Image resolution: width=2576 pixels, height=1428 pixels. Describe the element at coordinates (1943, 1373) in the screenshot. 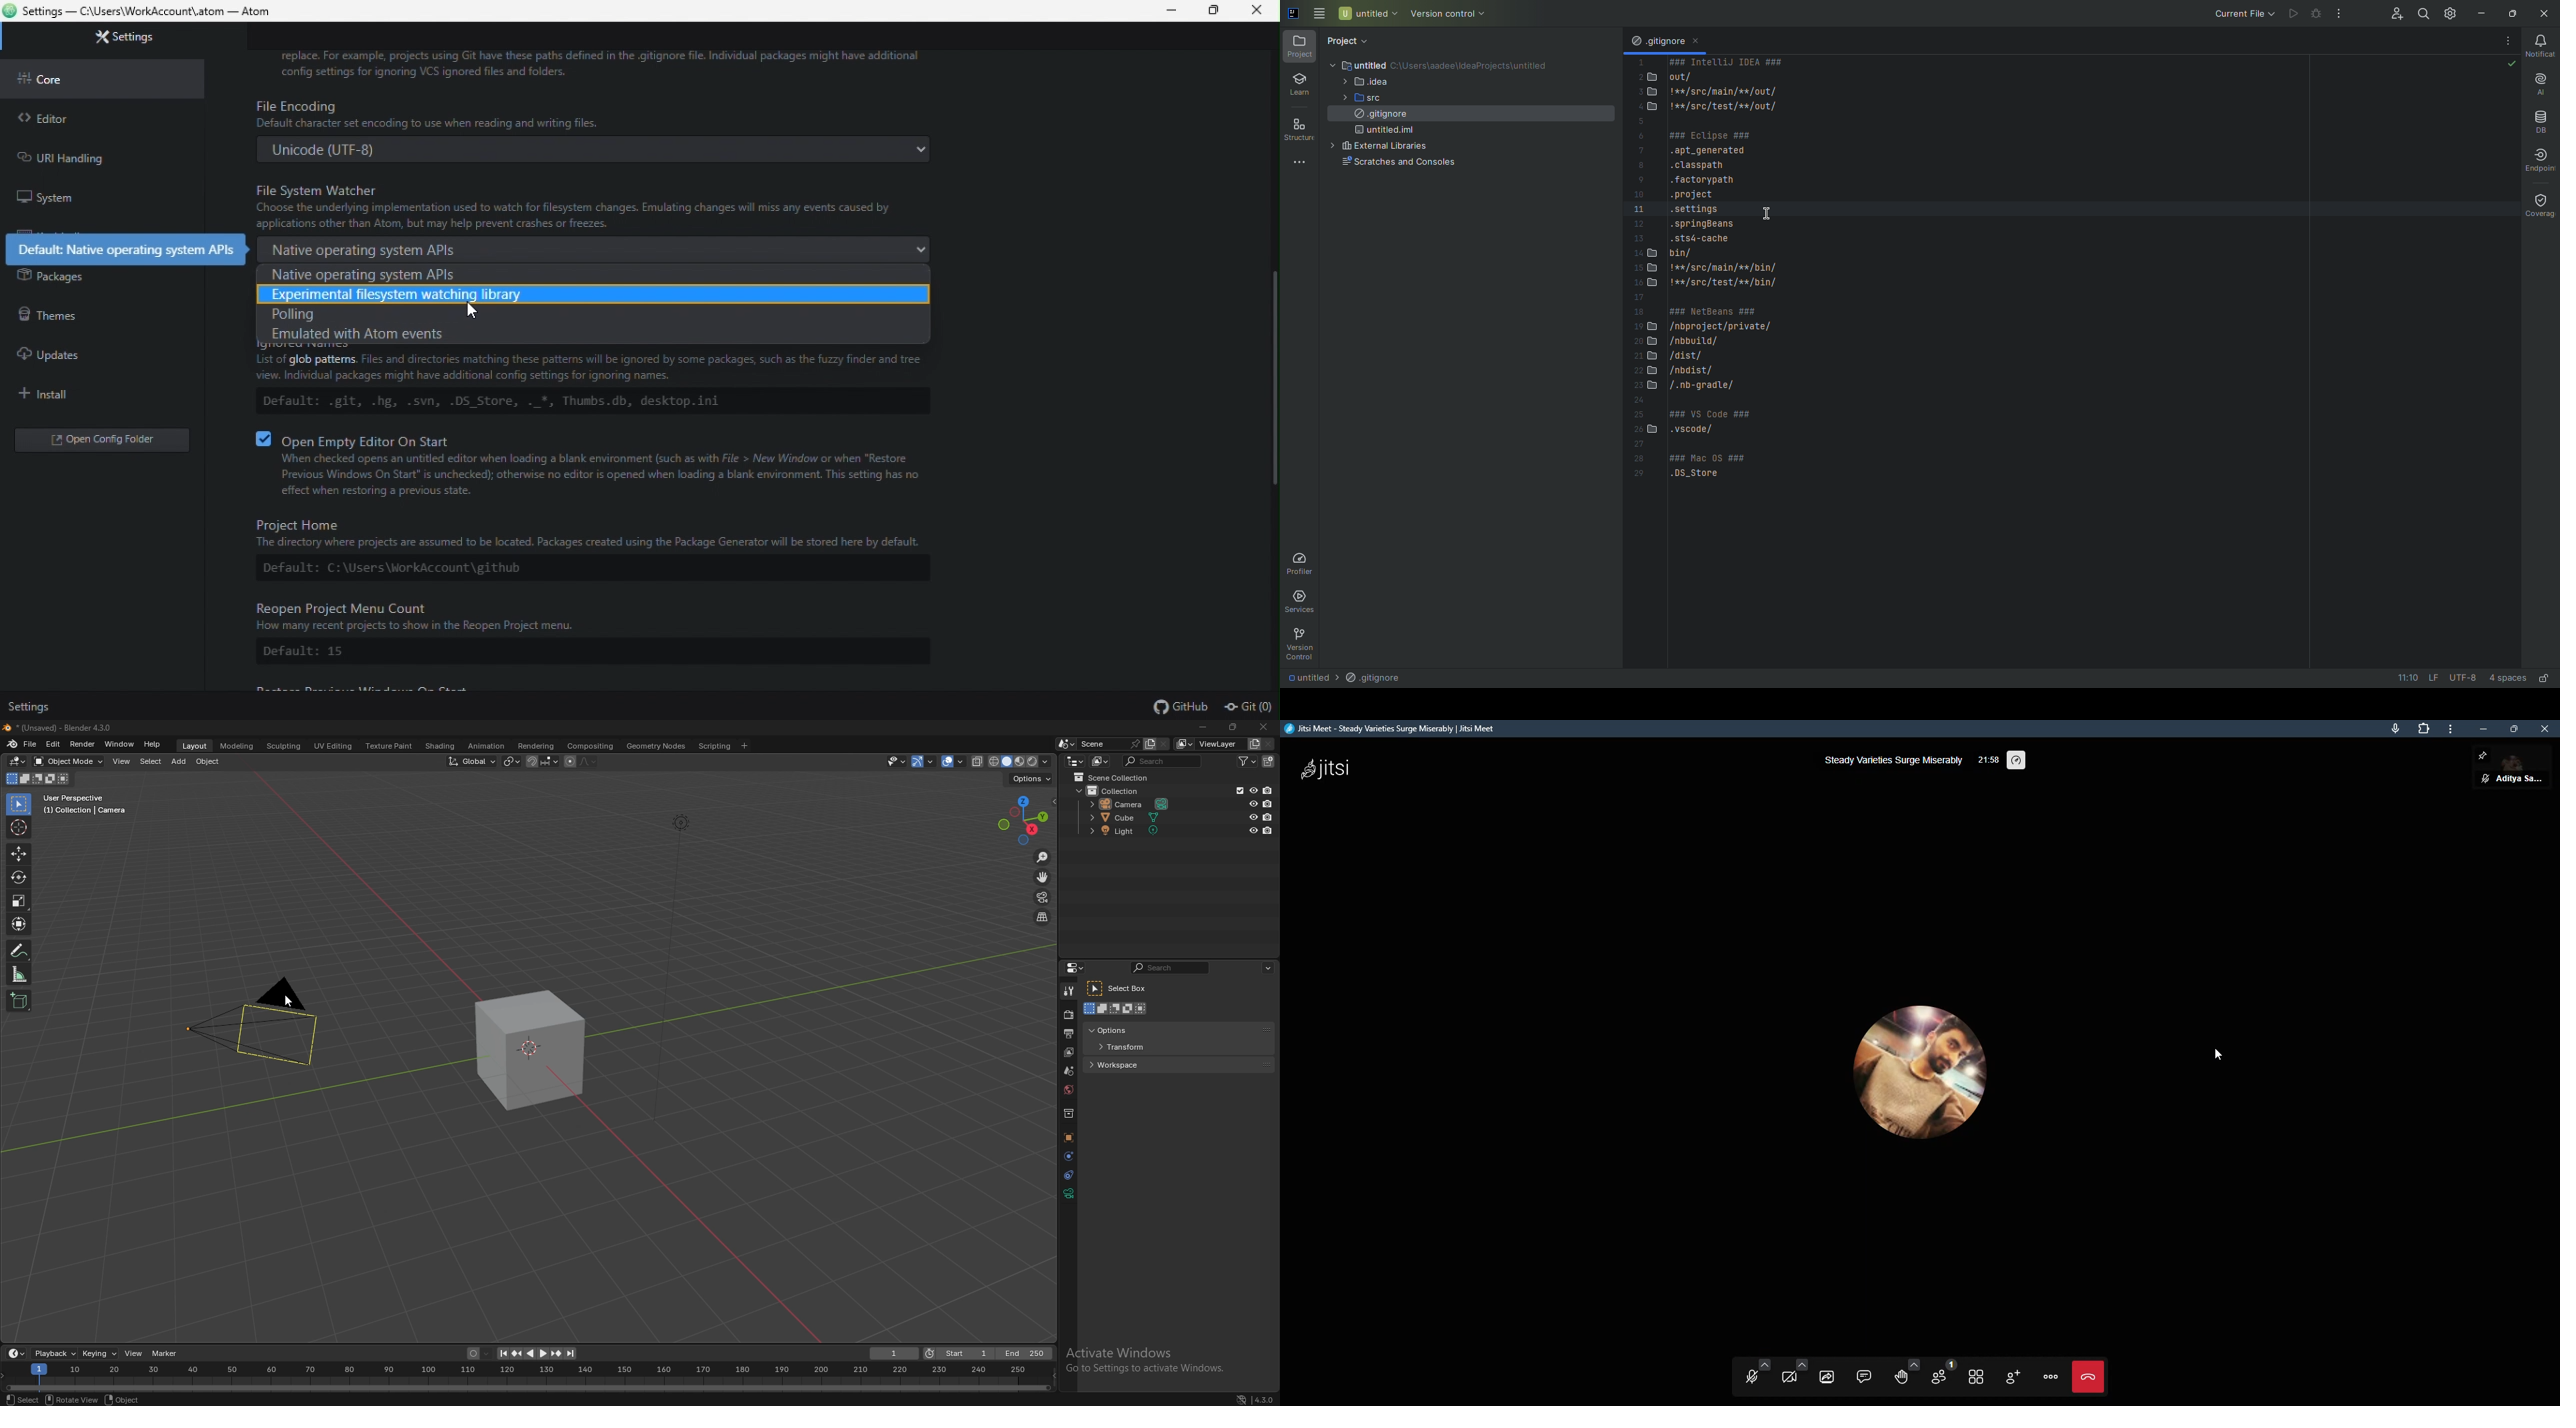

I see `participants` at that location.